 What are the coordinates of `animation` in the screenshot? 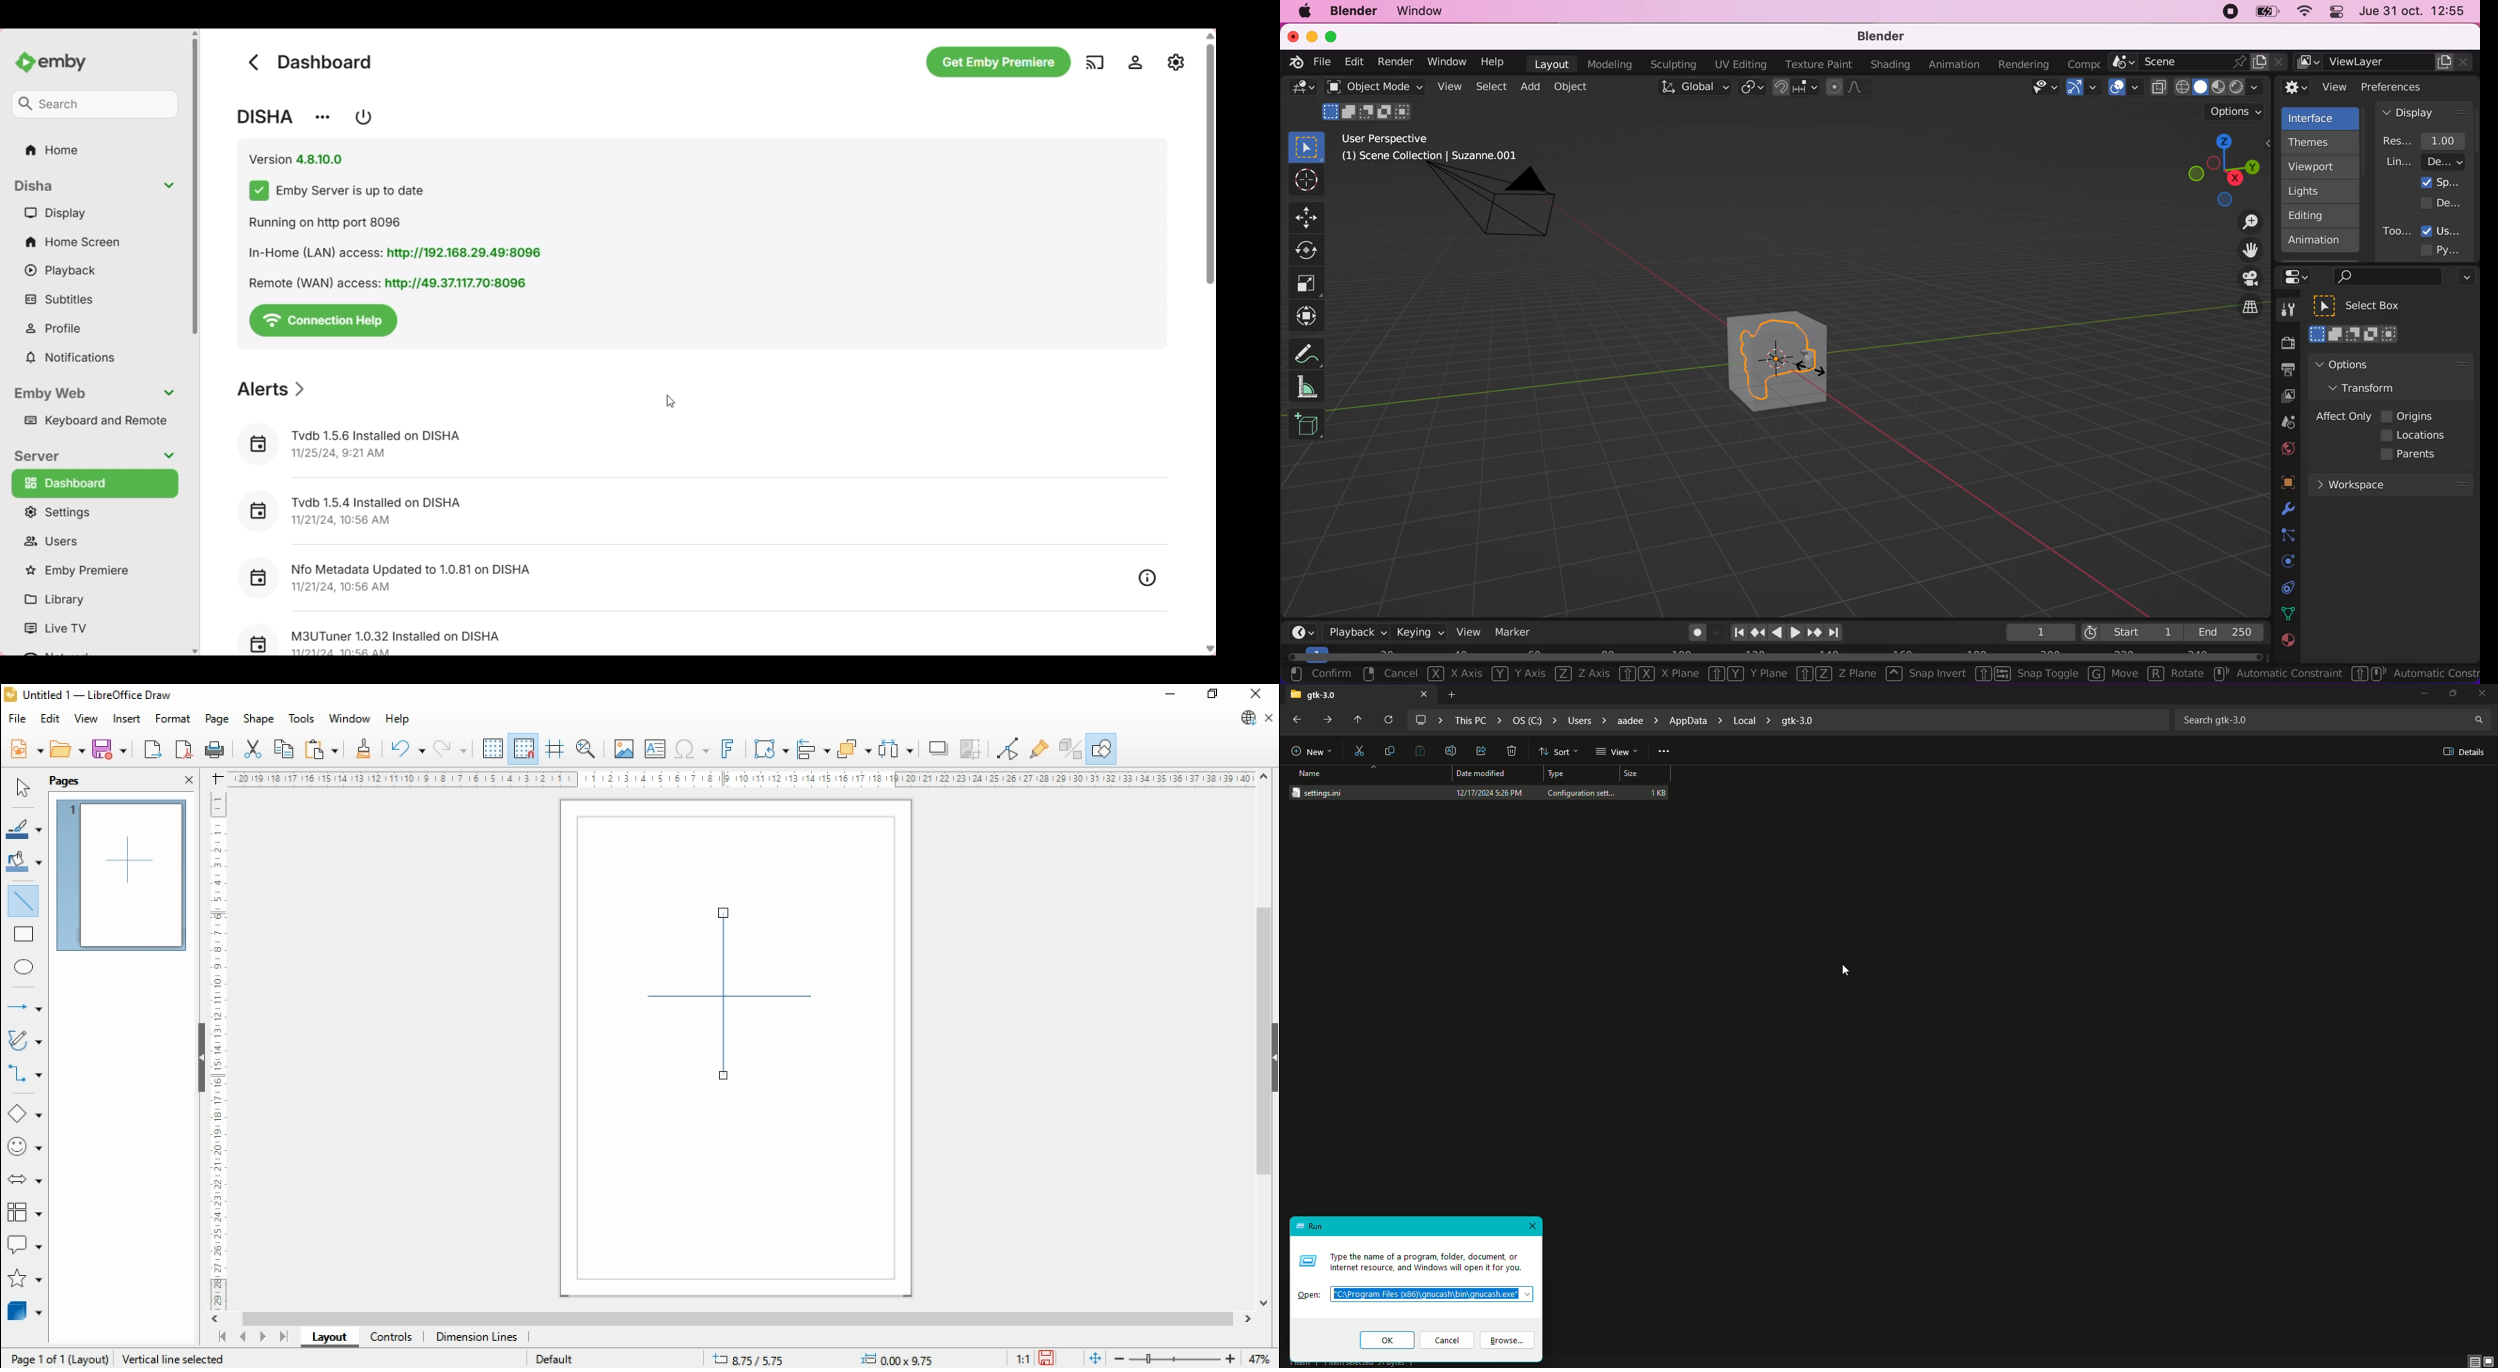 It's located at (1956, 65).